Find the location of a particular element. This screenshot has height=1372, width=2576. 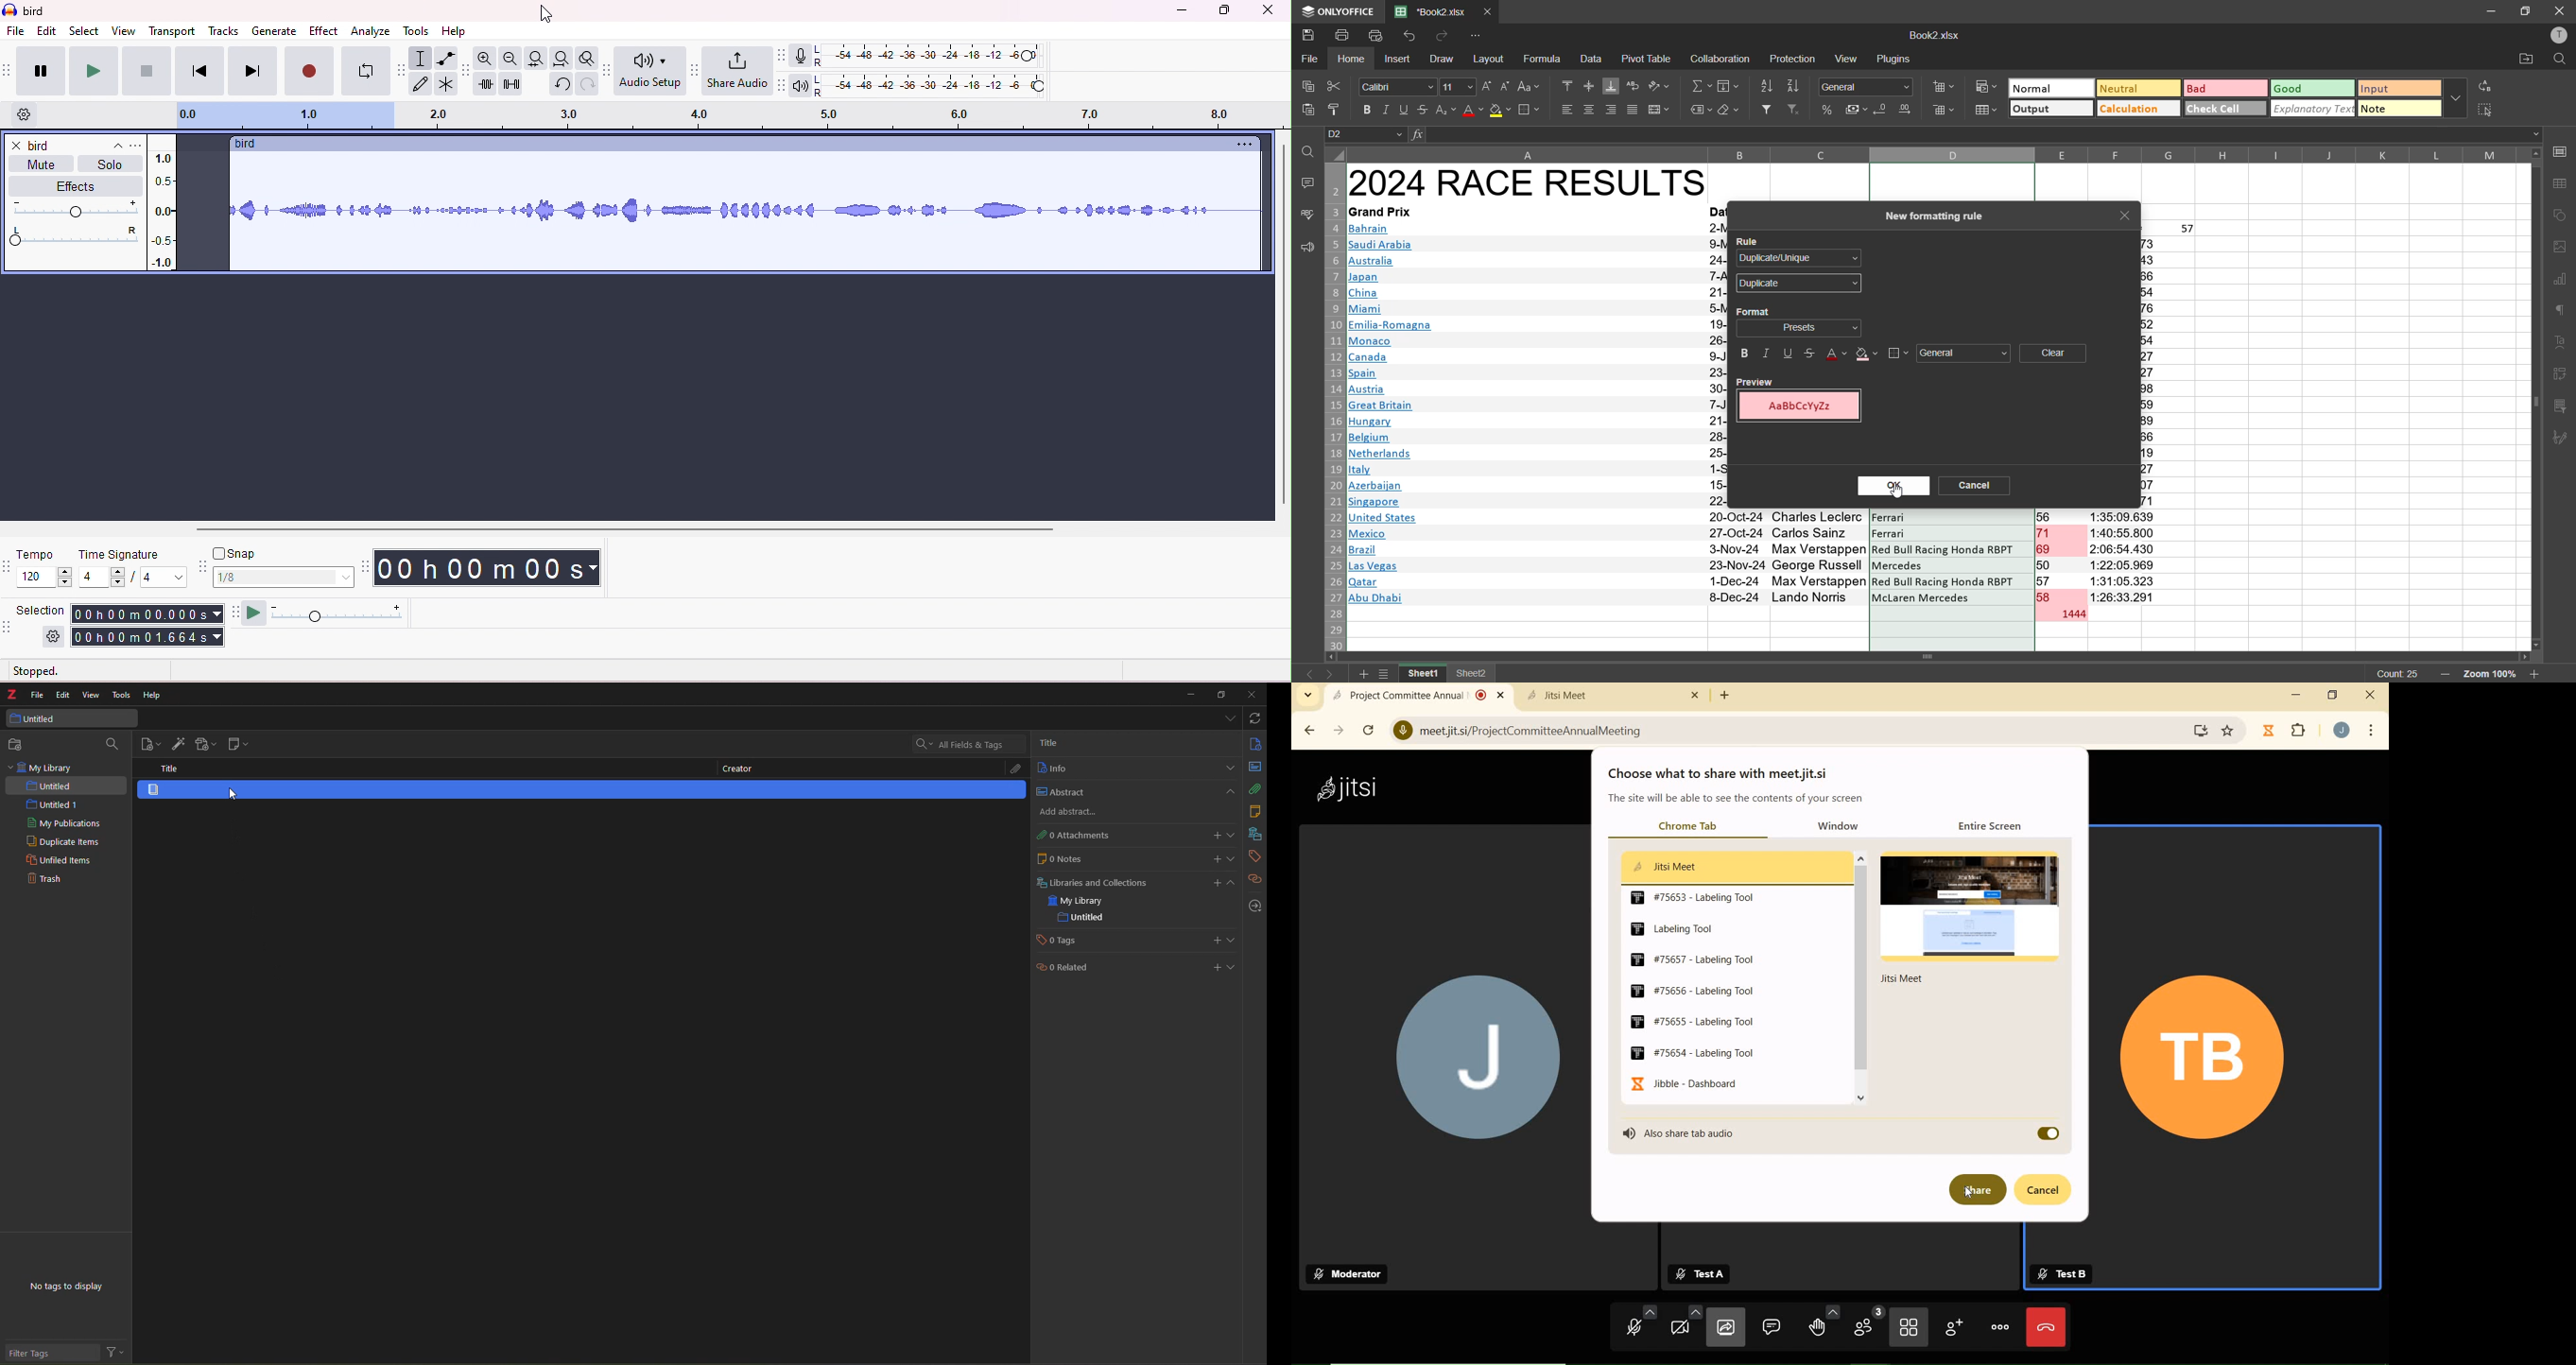

selection is located at coordinates (421, 58).